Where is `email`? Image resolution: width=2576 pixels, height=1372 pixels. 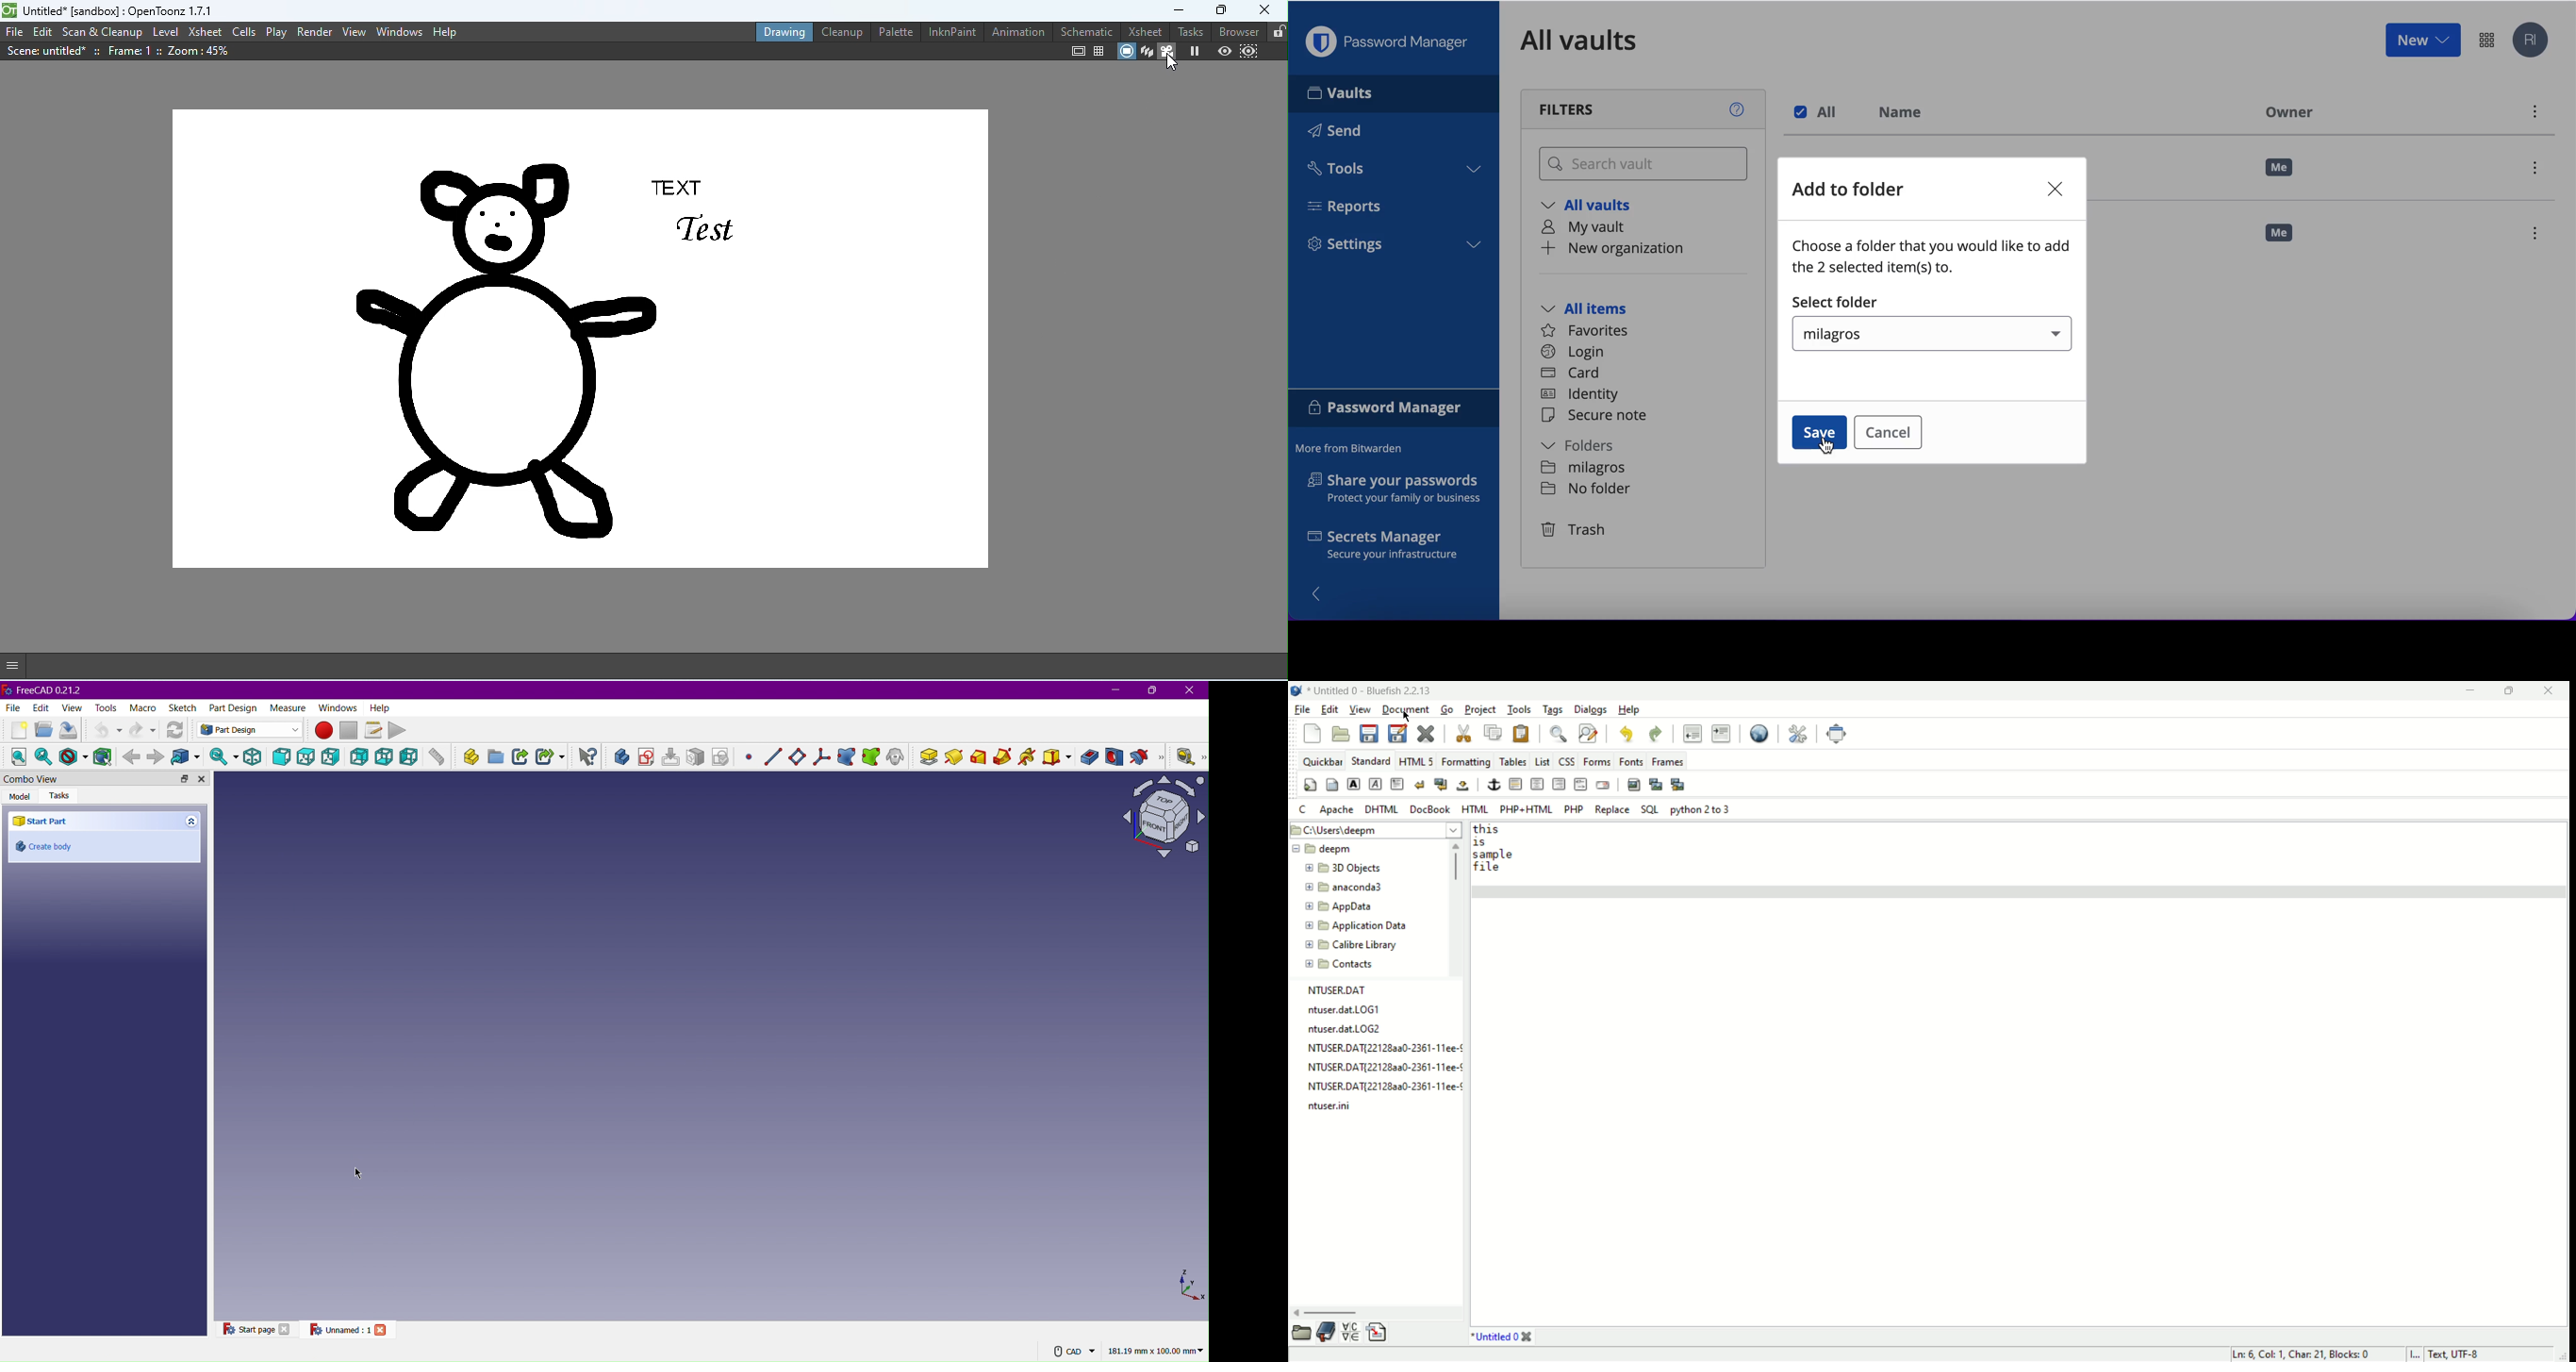
email is located at coordinates (1603, 785).